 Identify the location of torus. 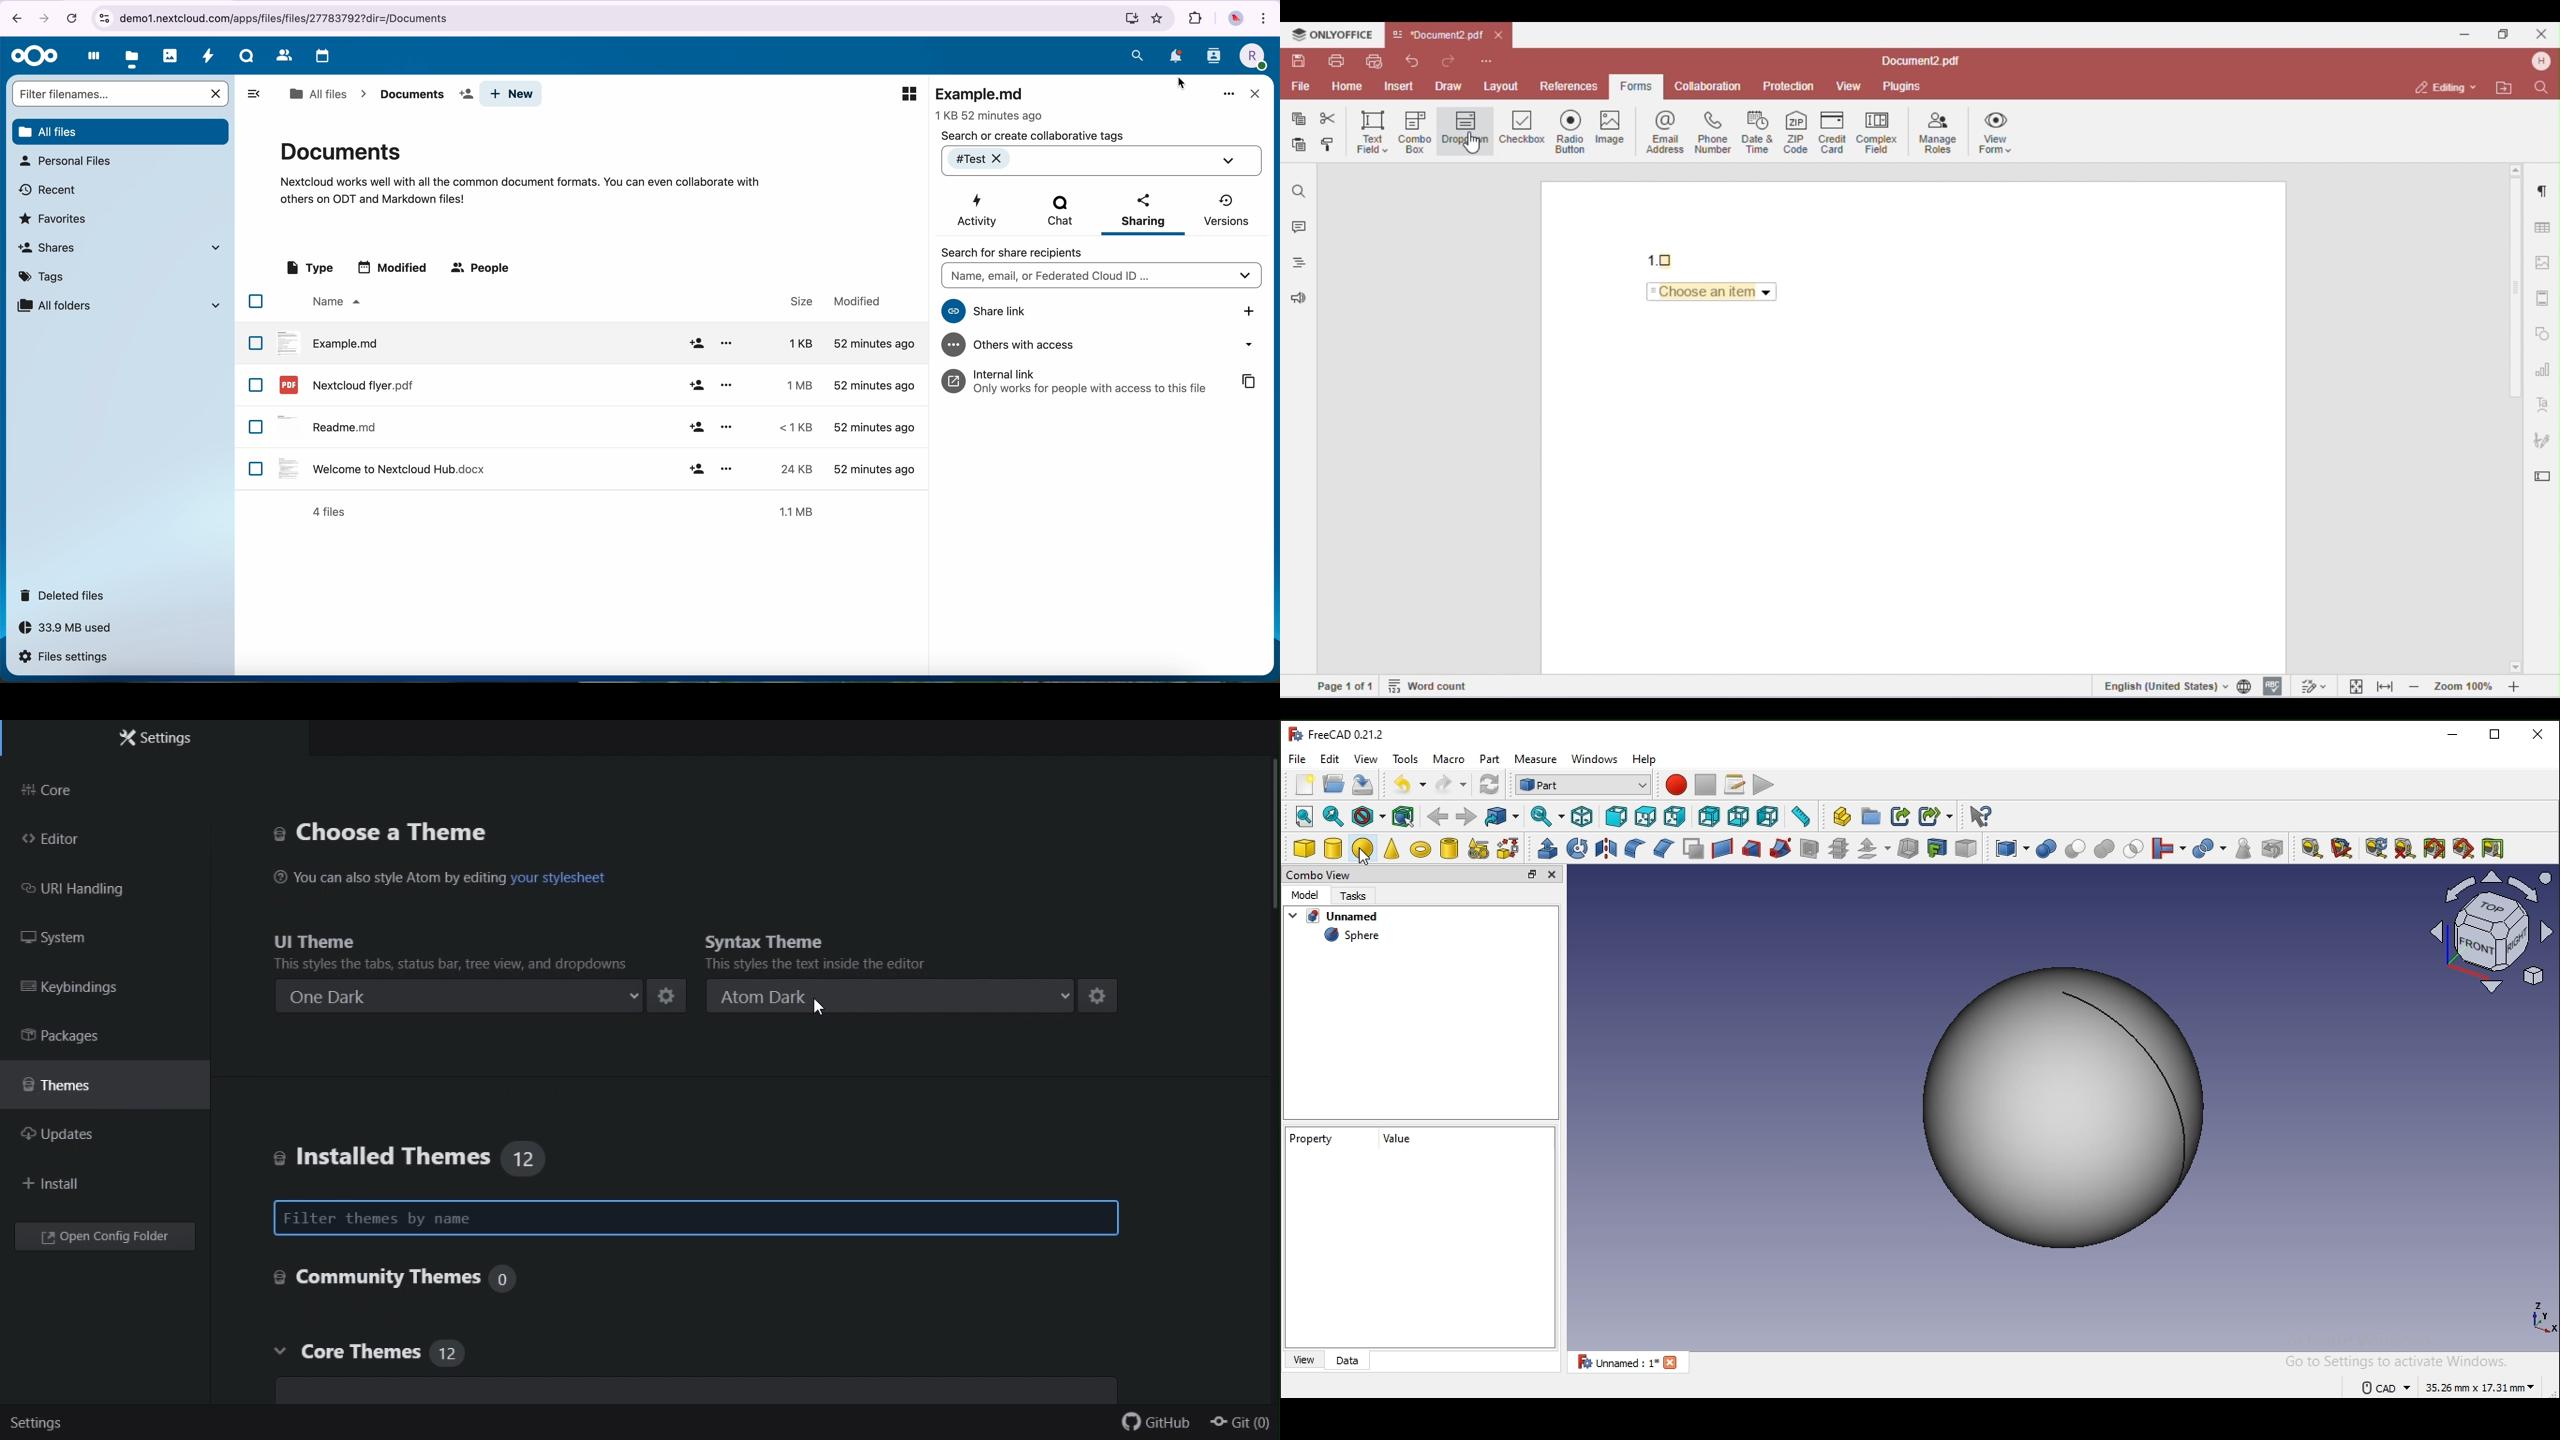
(1418, 849).